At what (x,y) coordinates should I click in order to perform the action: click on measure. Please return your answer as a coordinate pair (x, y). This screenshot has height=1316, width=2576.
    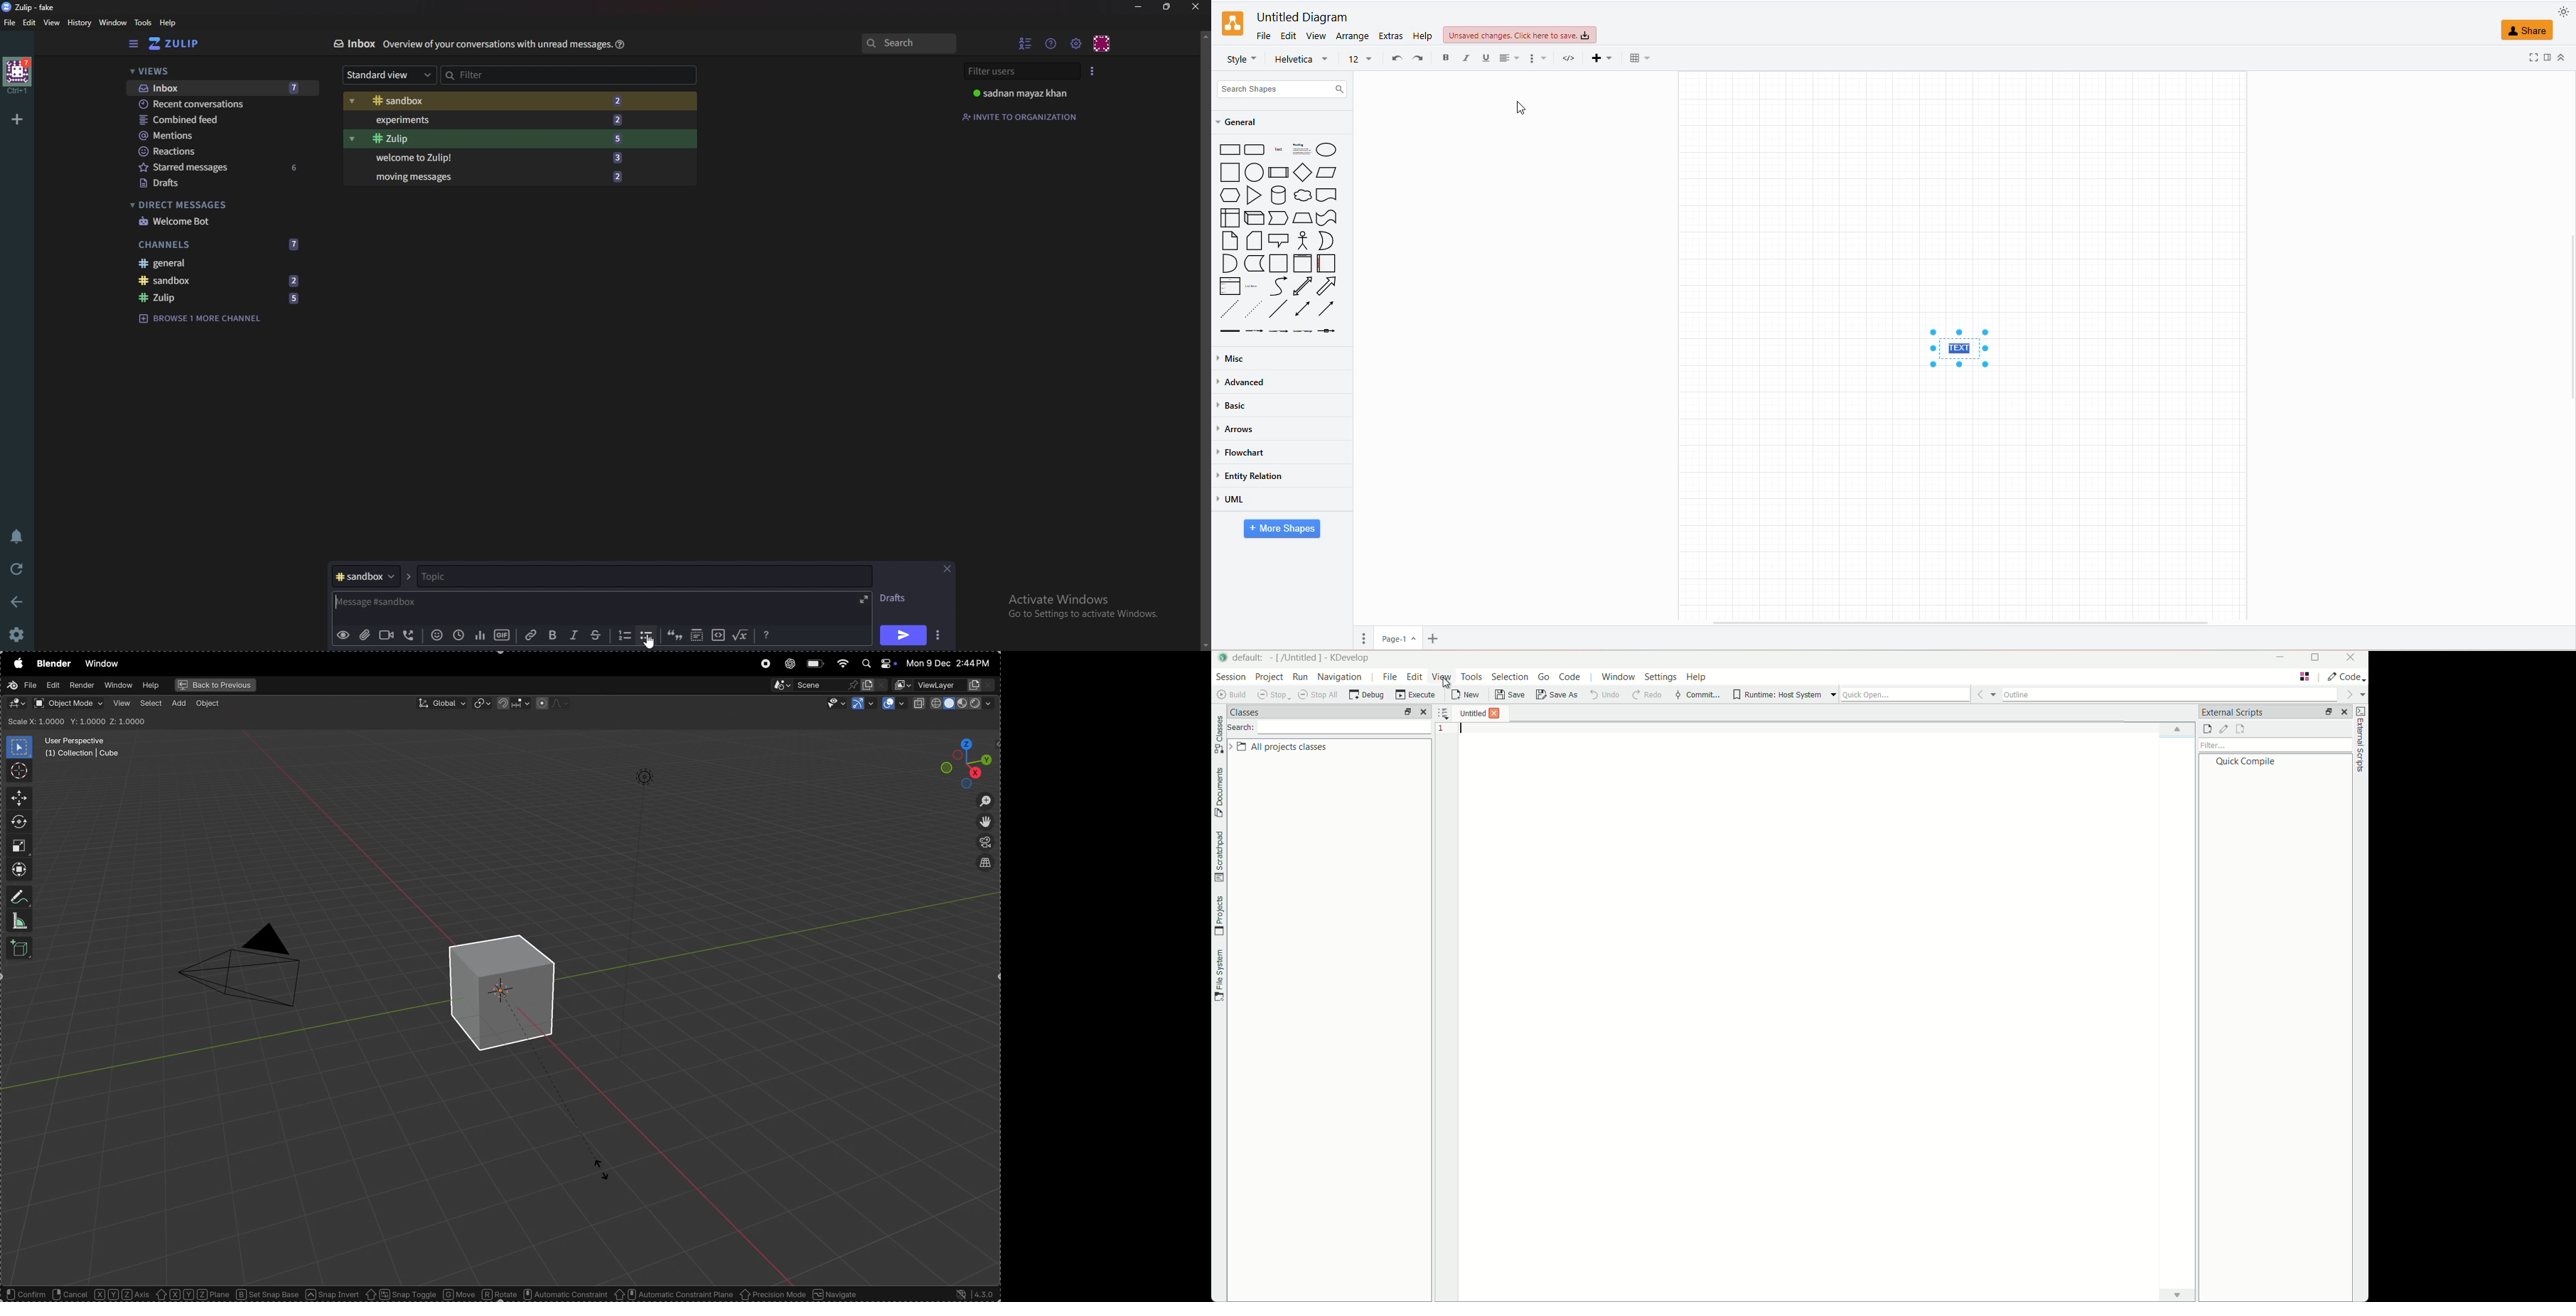
    Looking at the image, I should click on (17, 921).